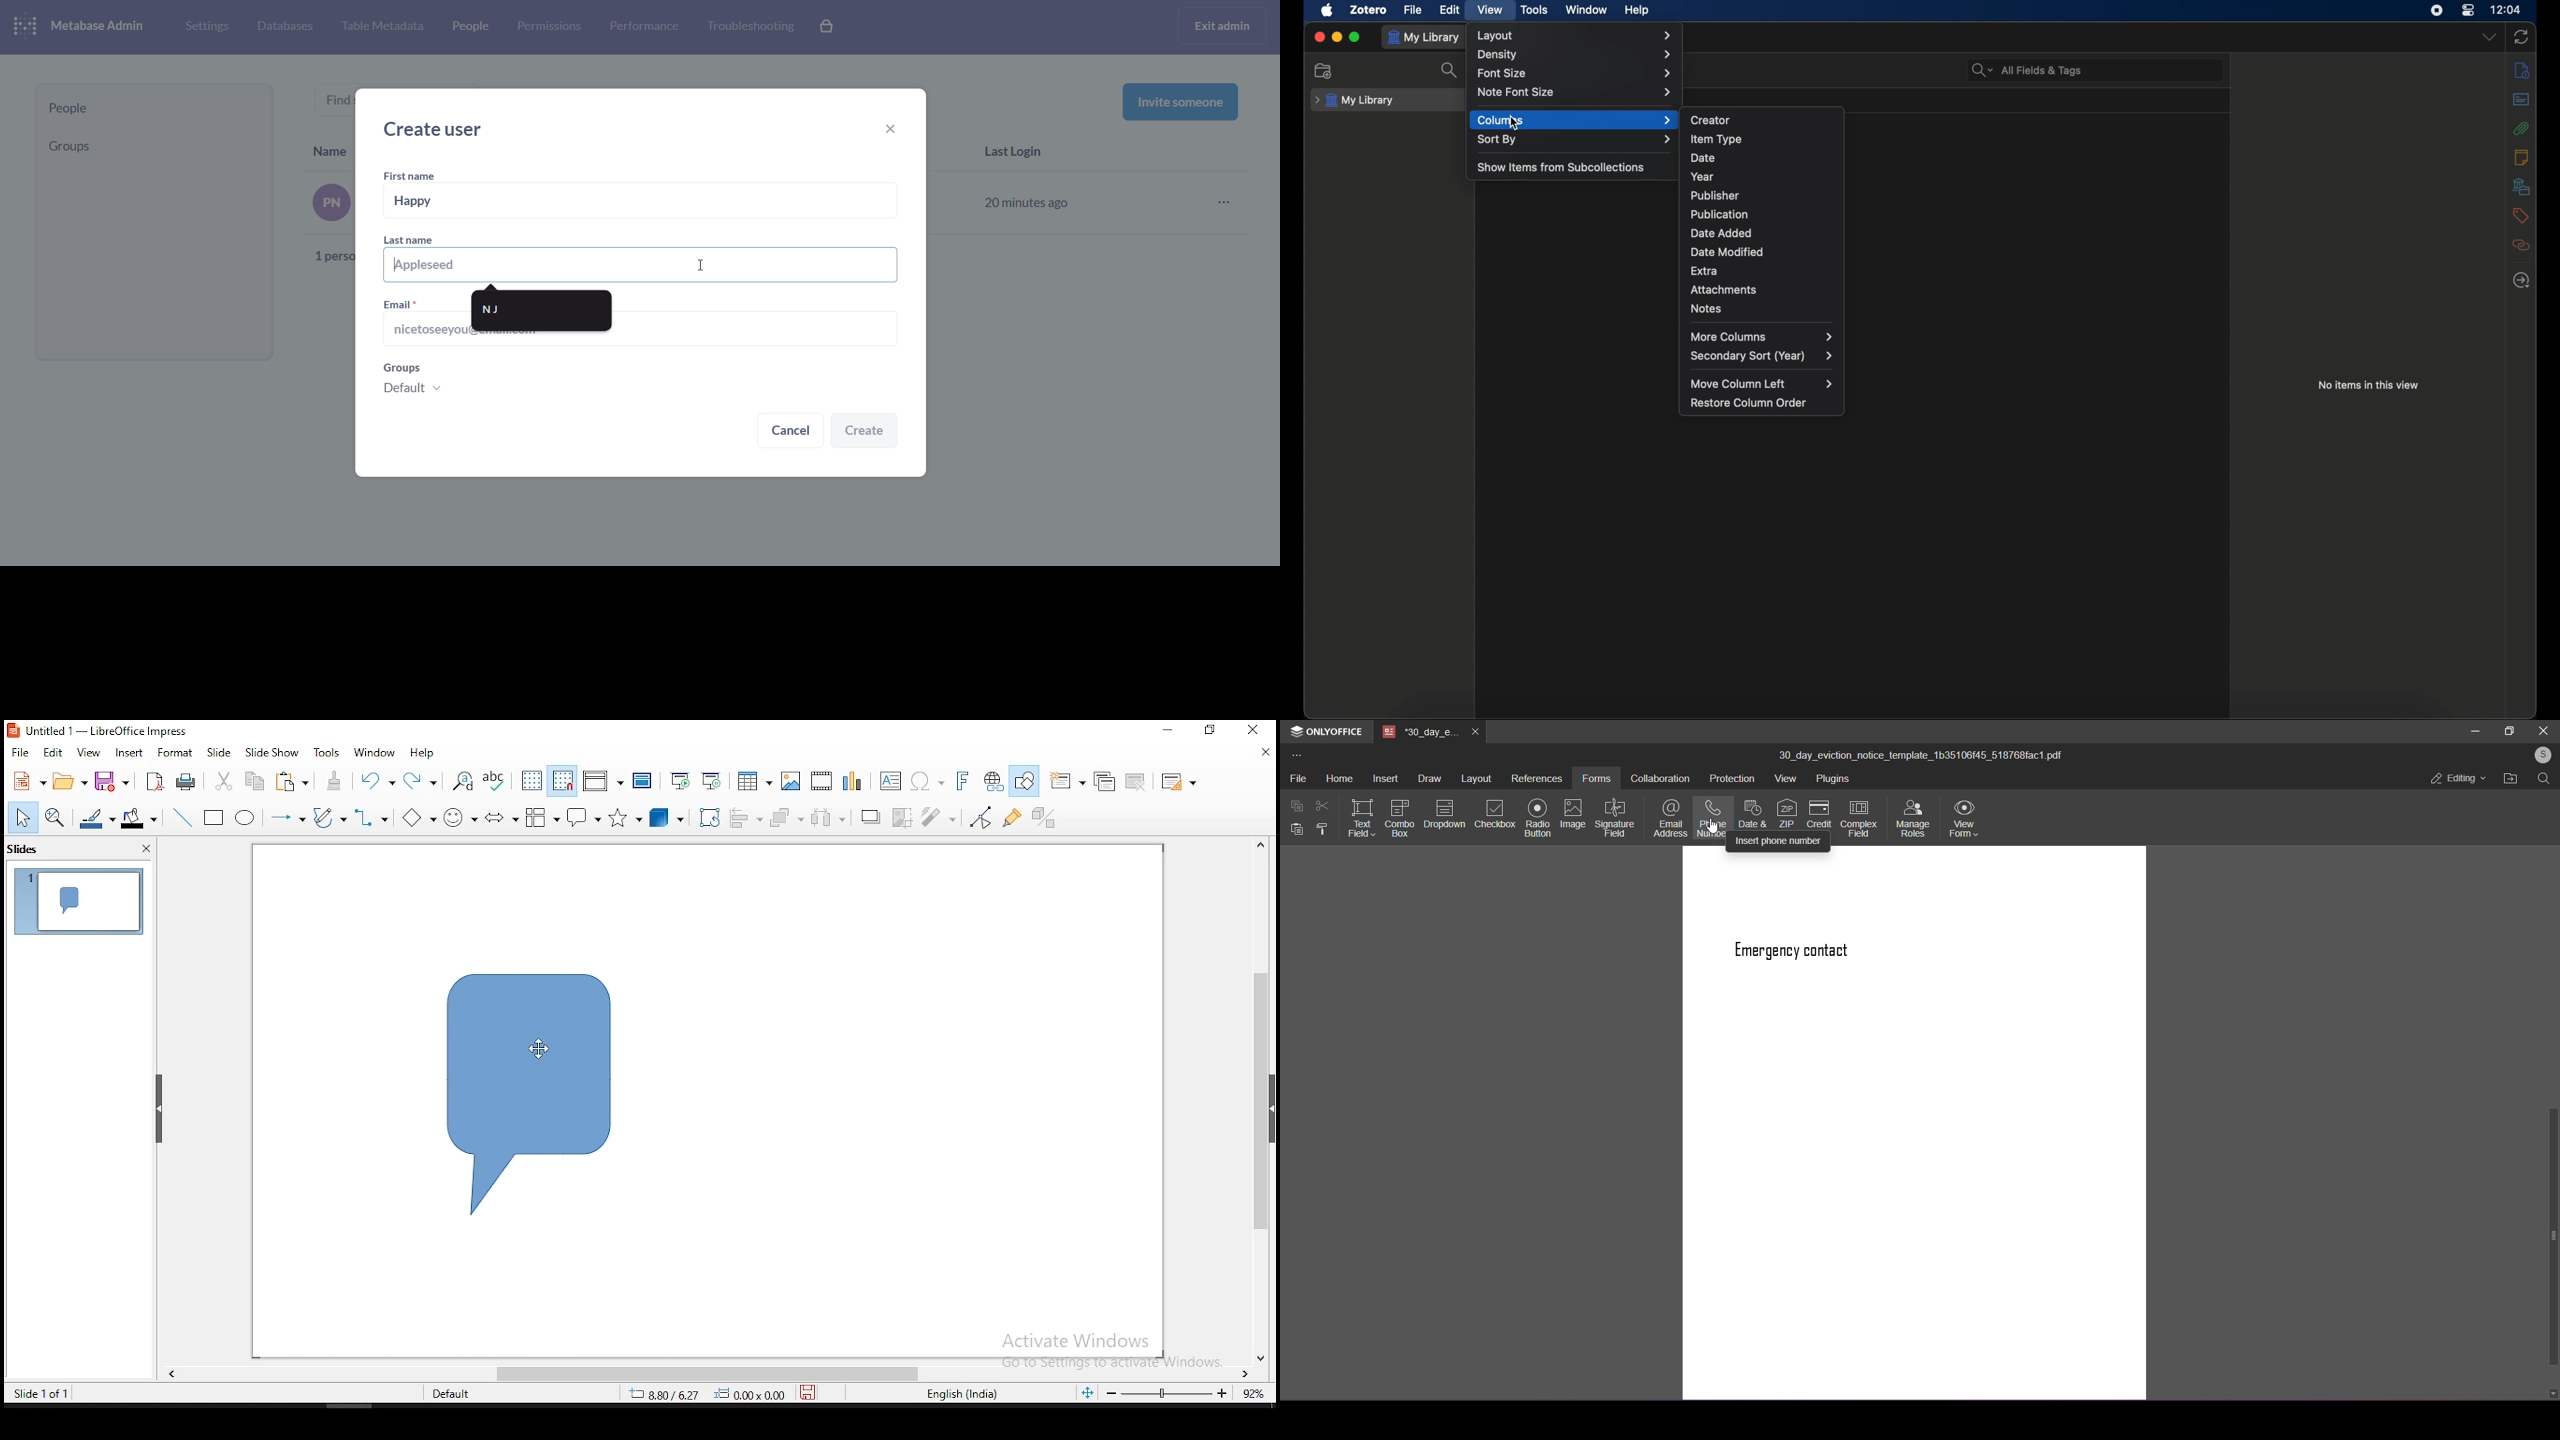 This screenshot has height=1456, width=2576. What do you see at coordinates (1760, 383) in the screenshot?
I see `move column left` at bounding box center [1760, 383].